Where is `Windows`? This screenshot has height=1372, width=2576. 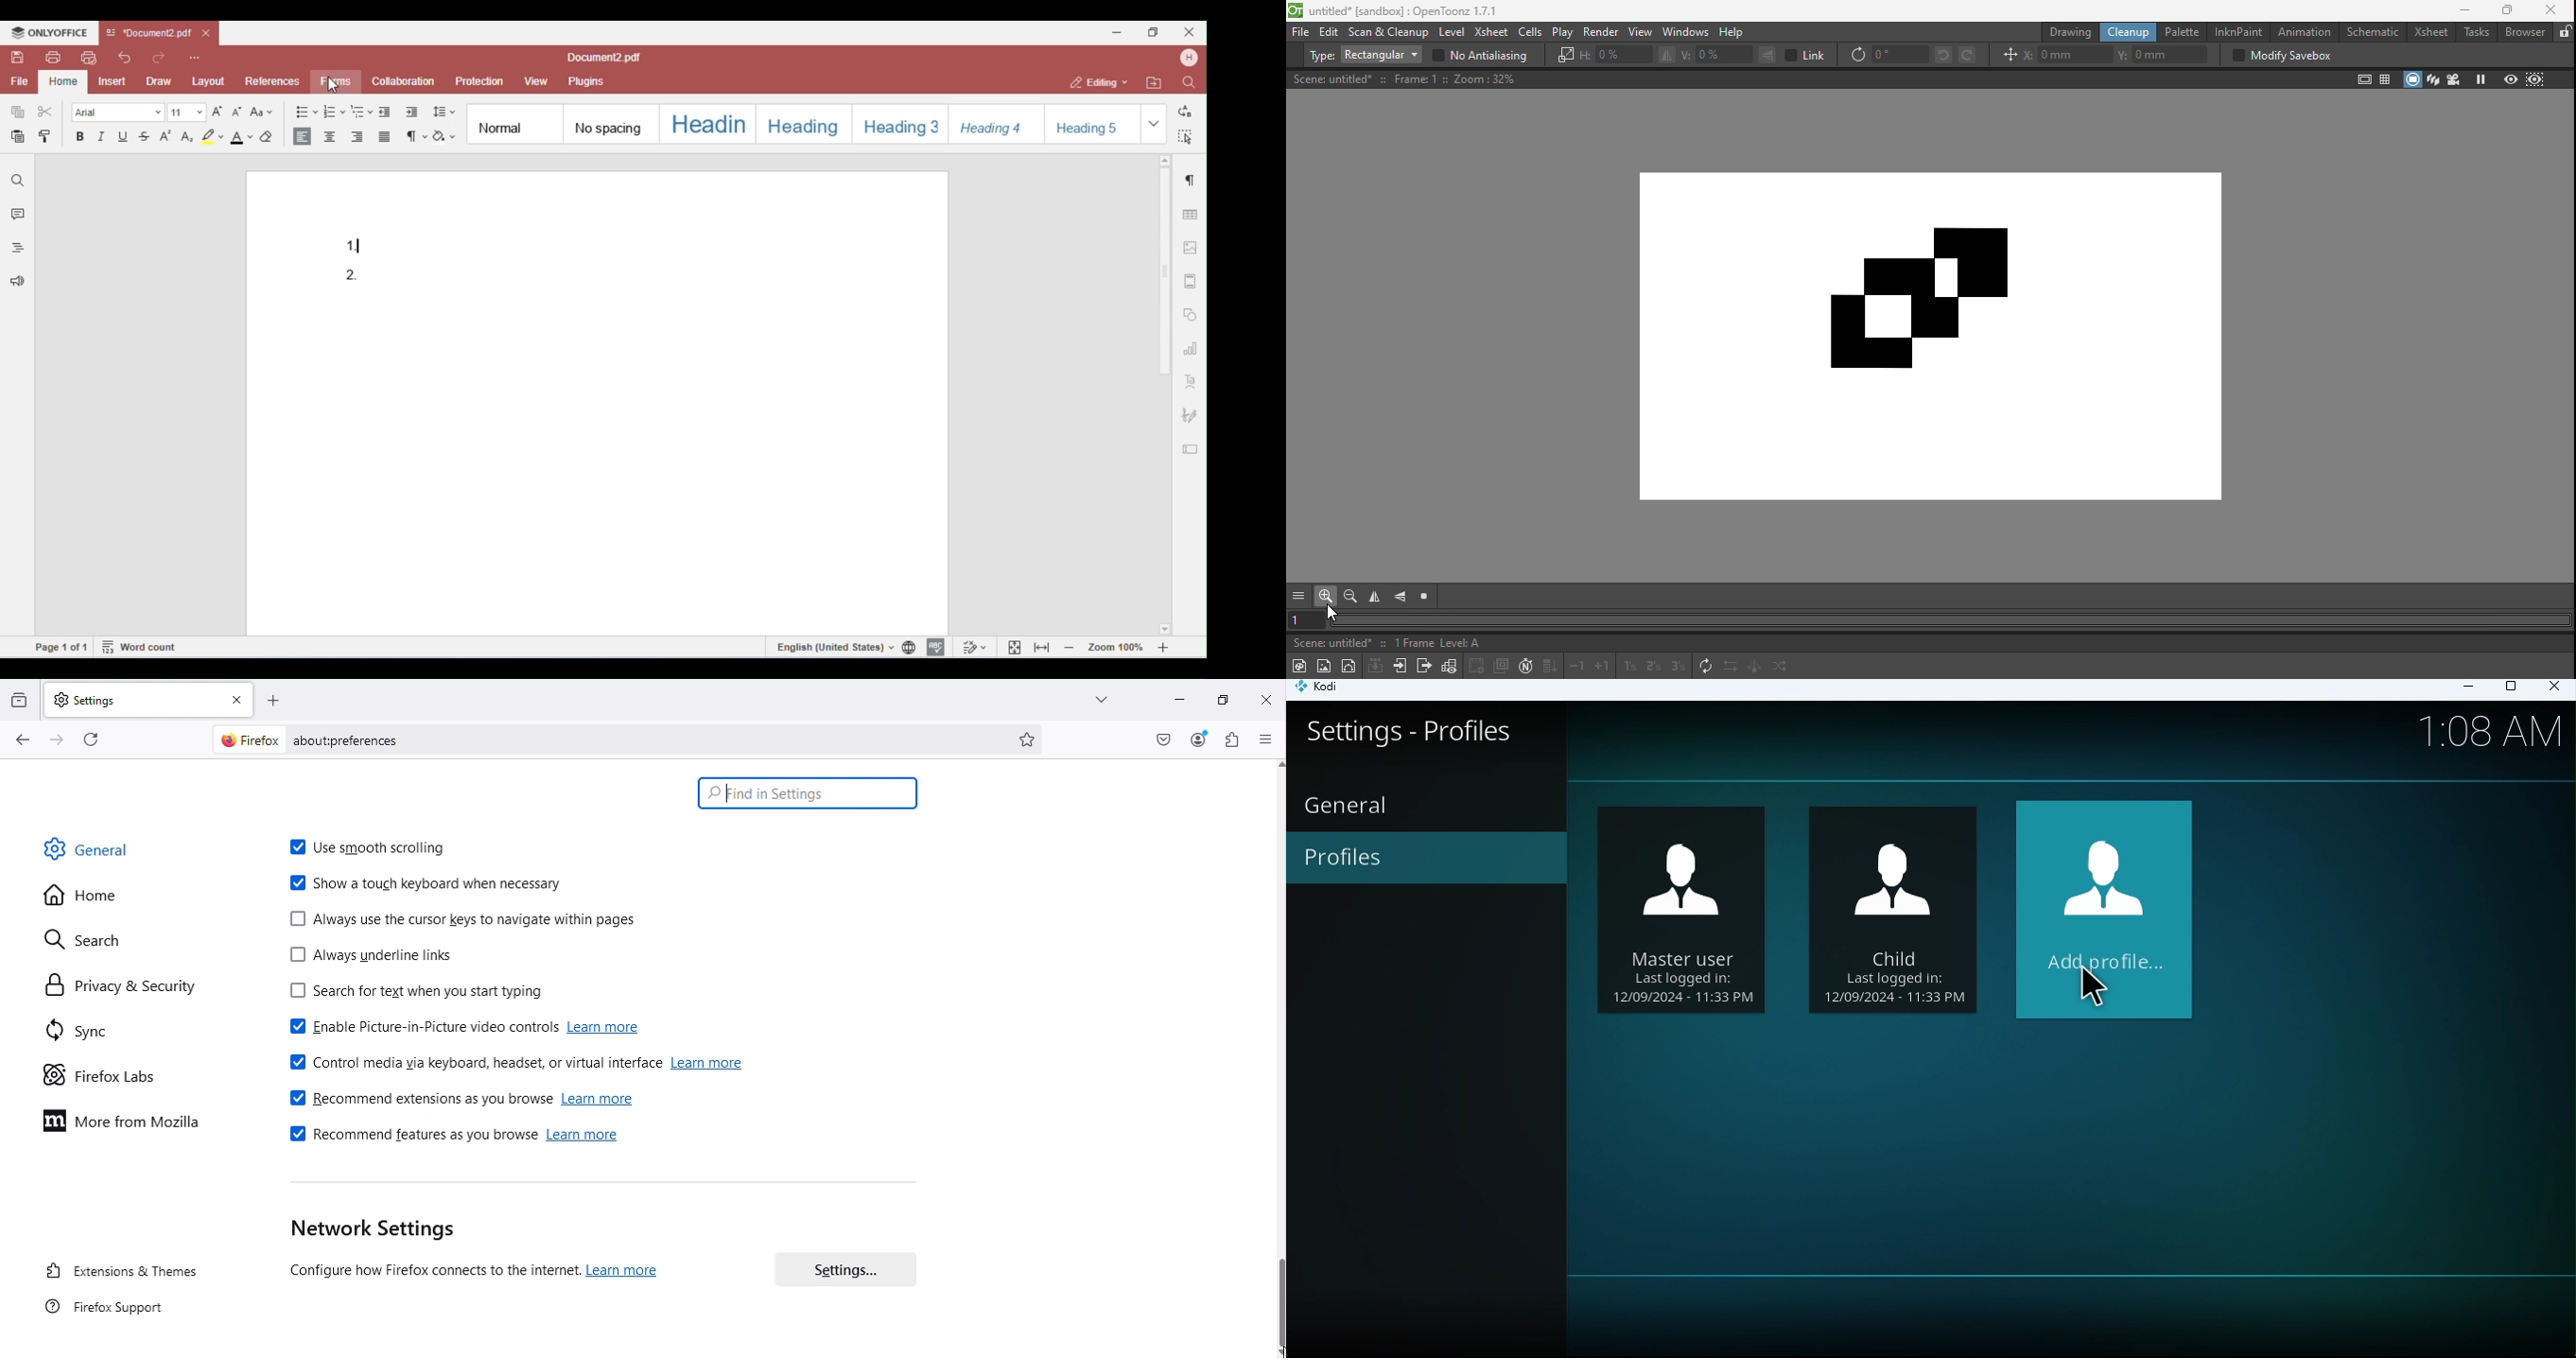 Windows is located at coordinates (1689, 33).